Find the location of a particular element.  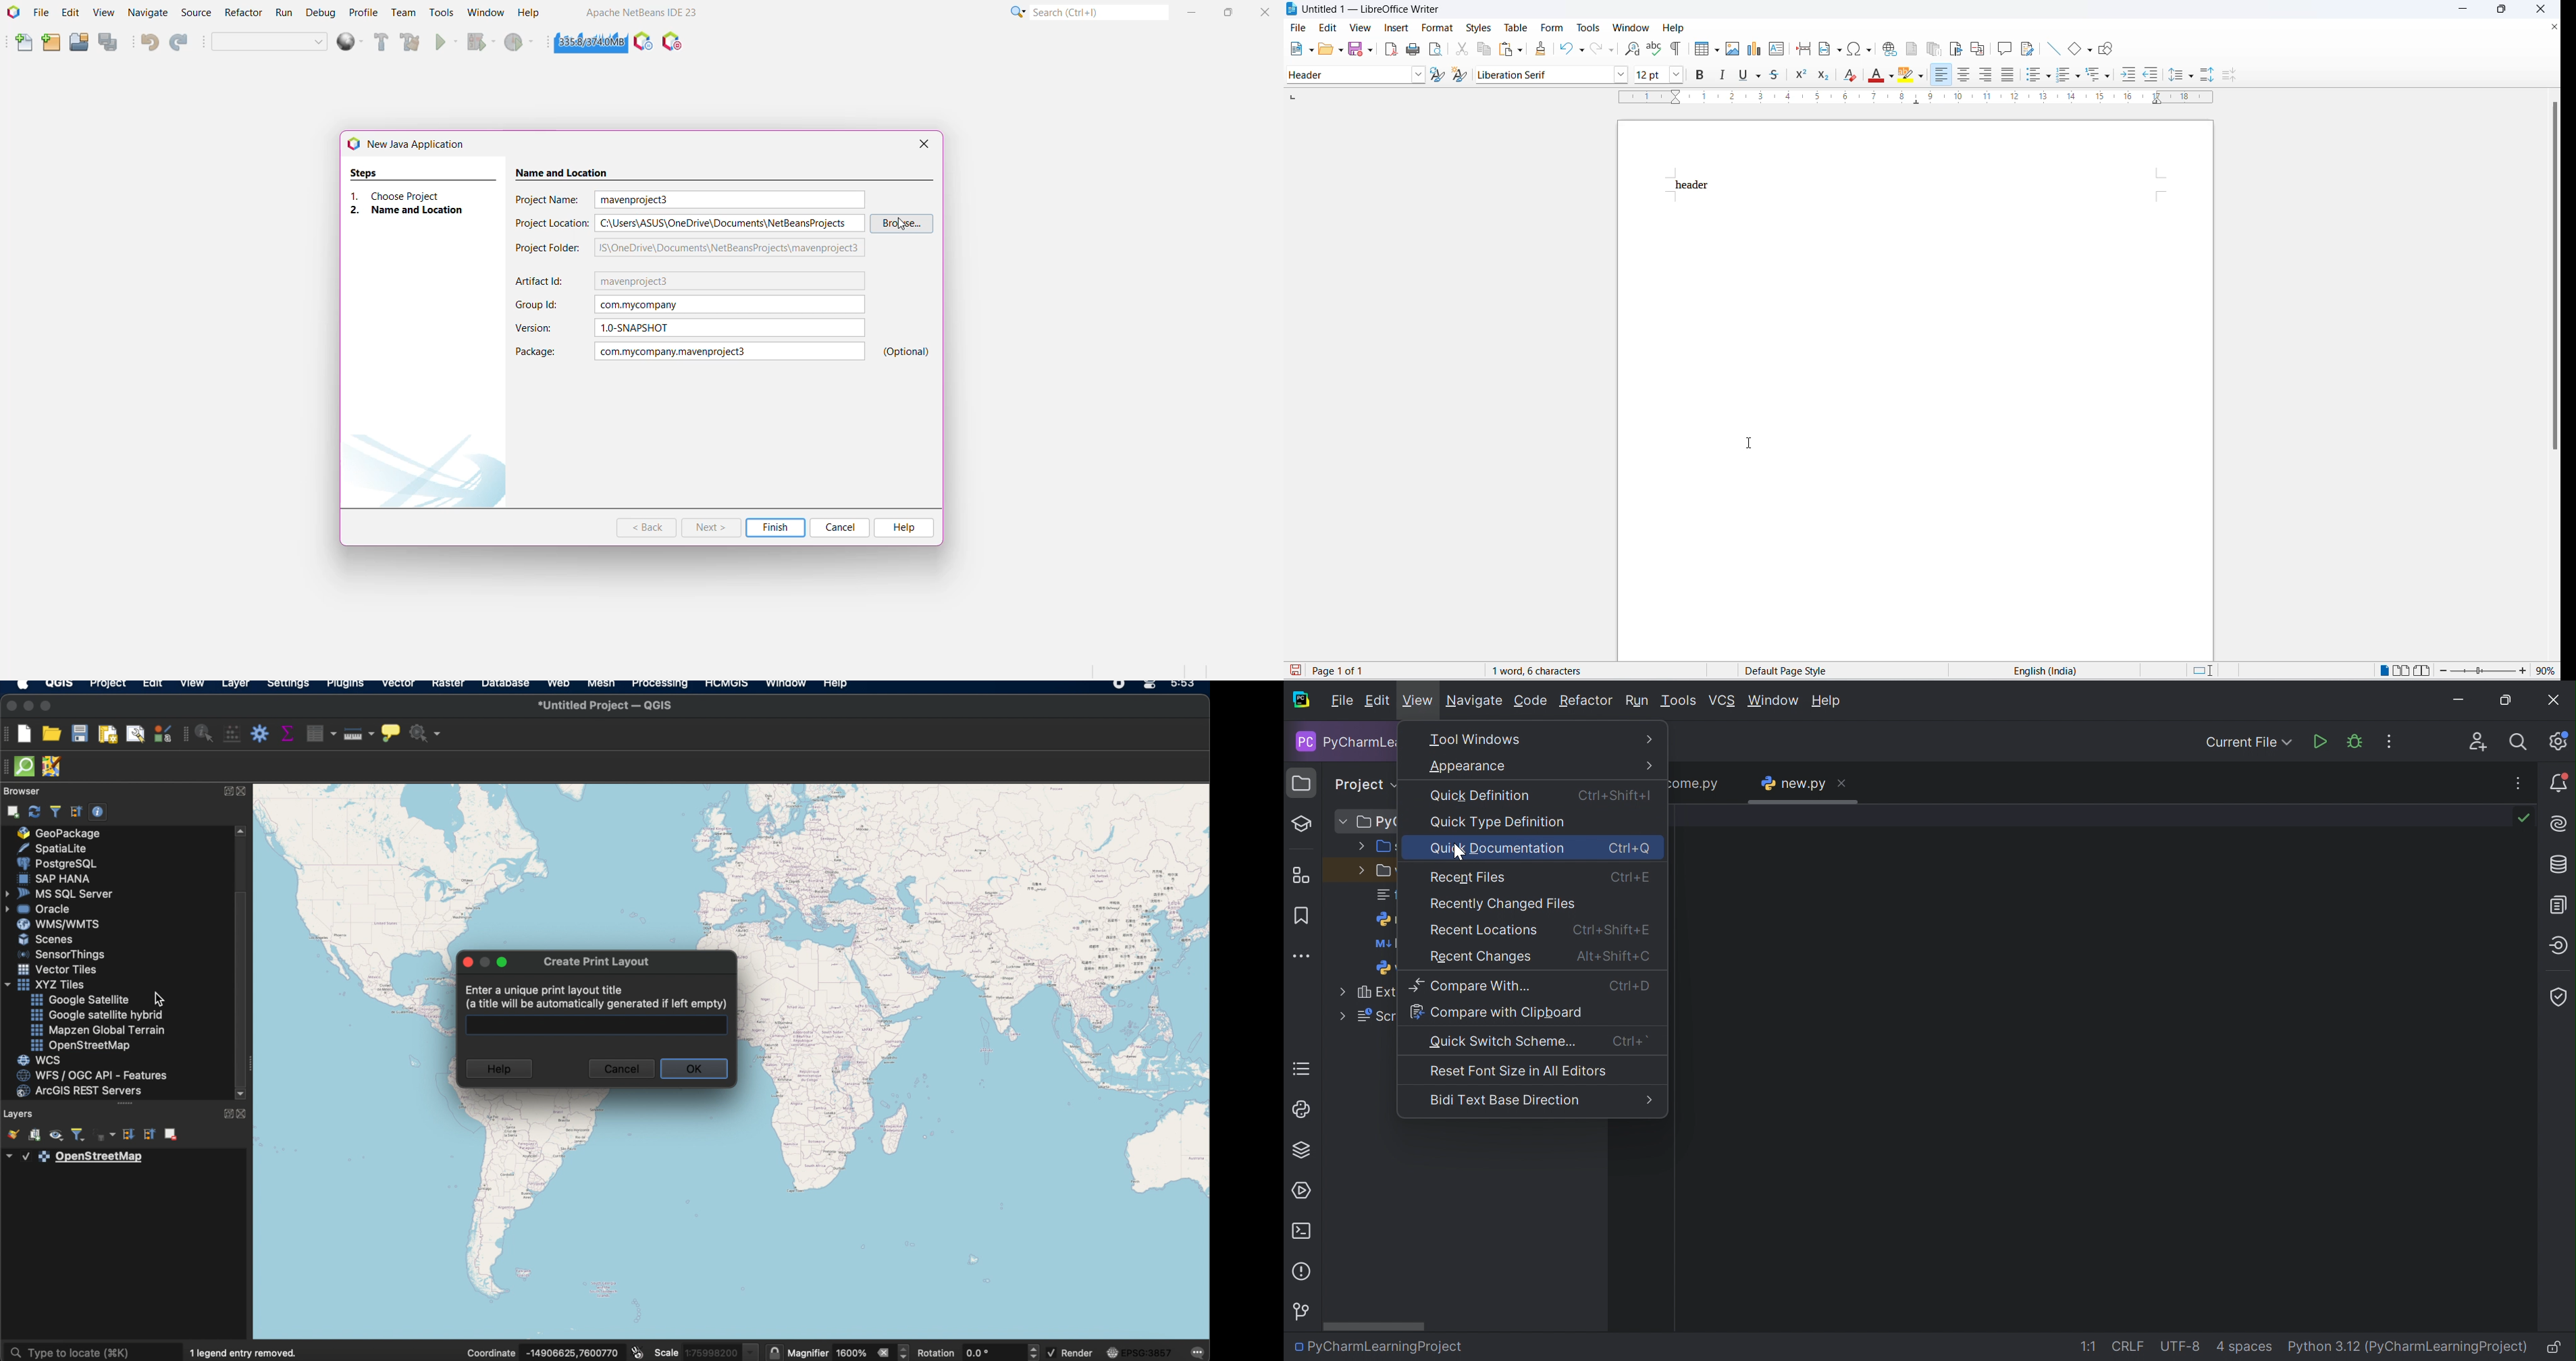

Search is located at coordinates (1100, 14).